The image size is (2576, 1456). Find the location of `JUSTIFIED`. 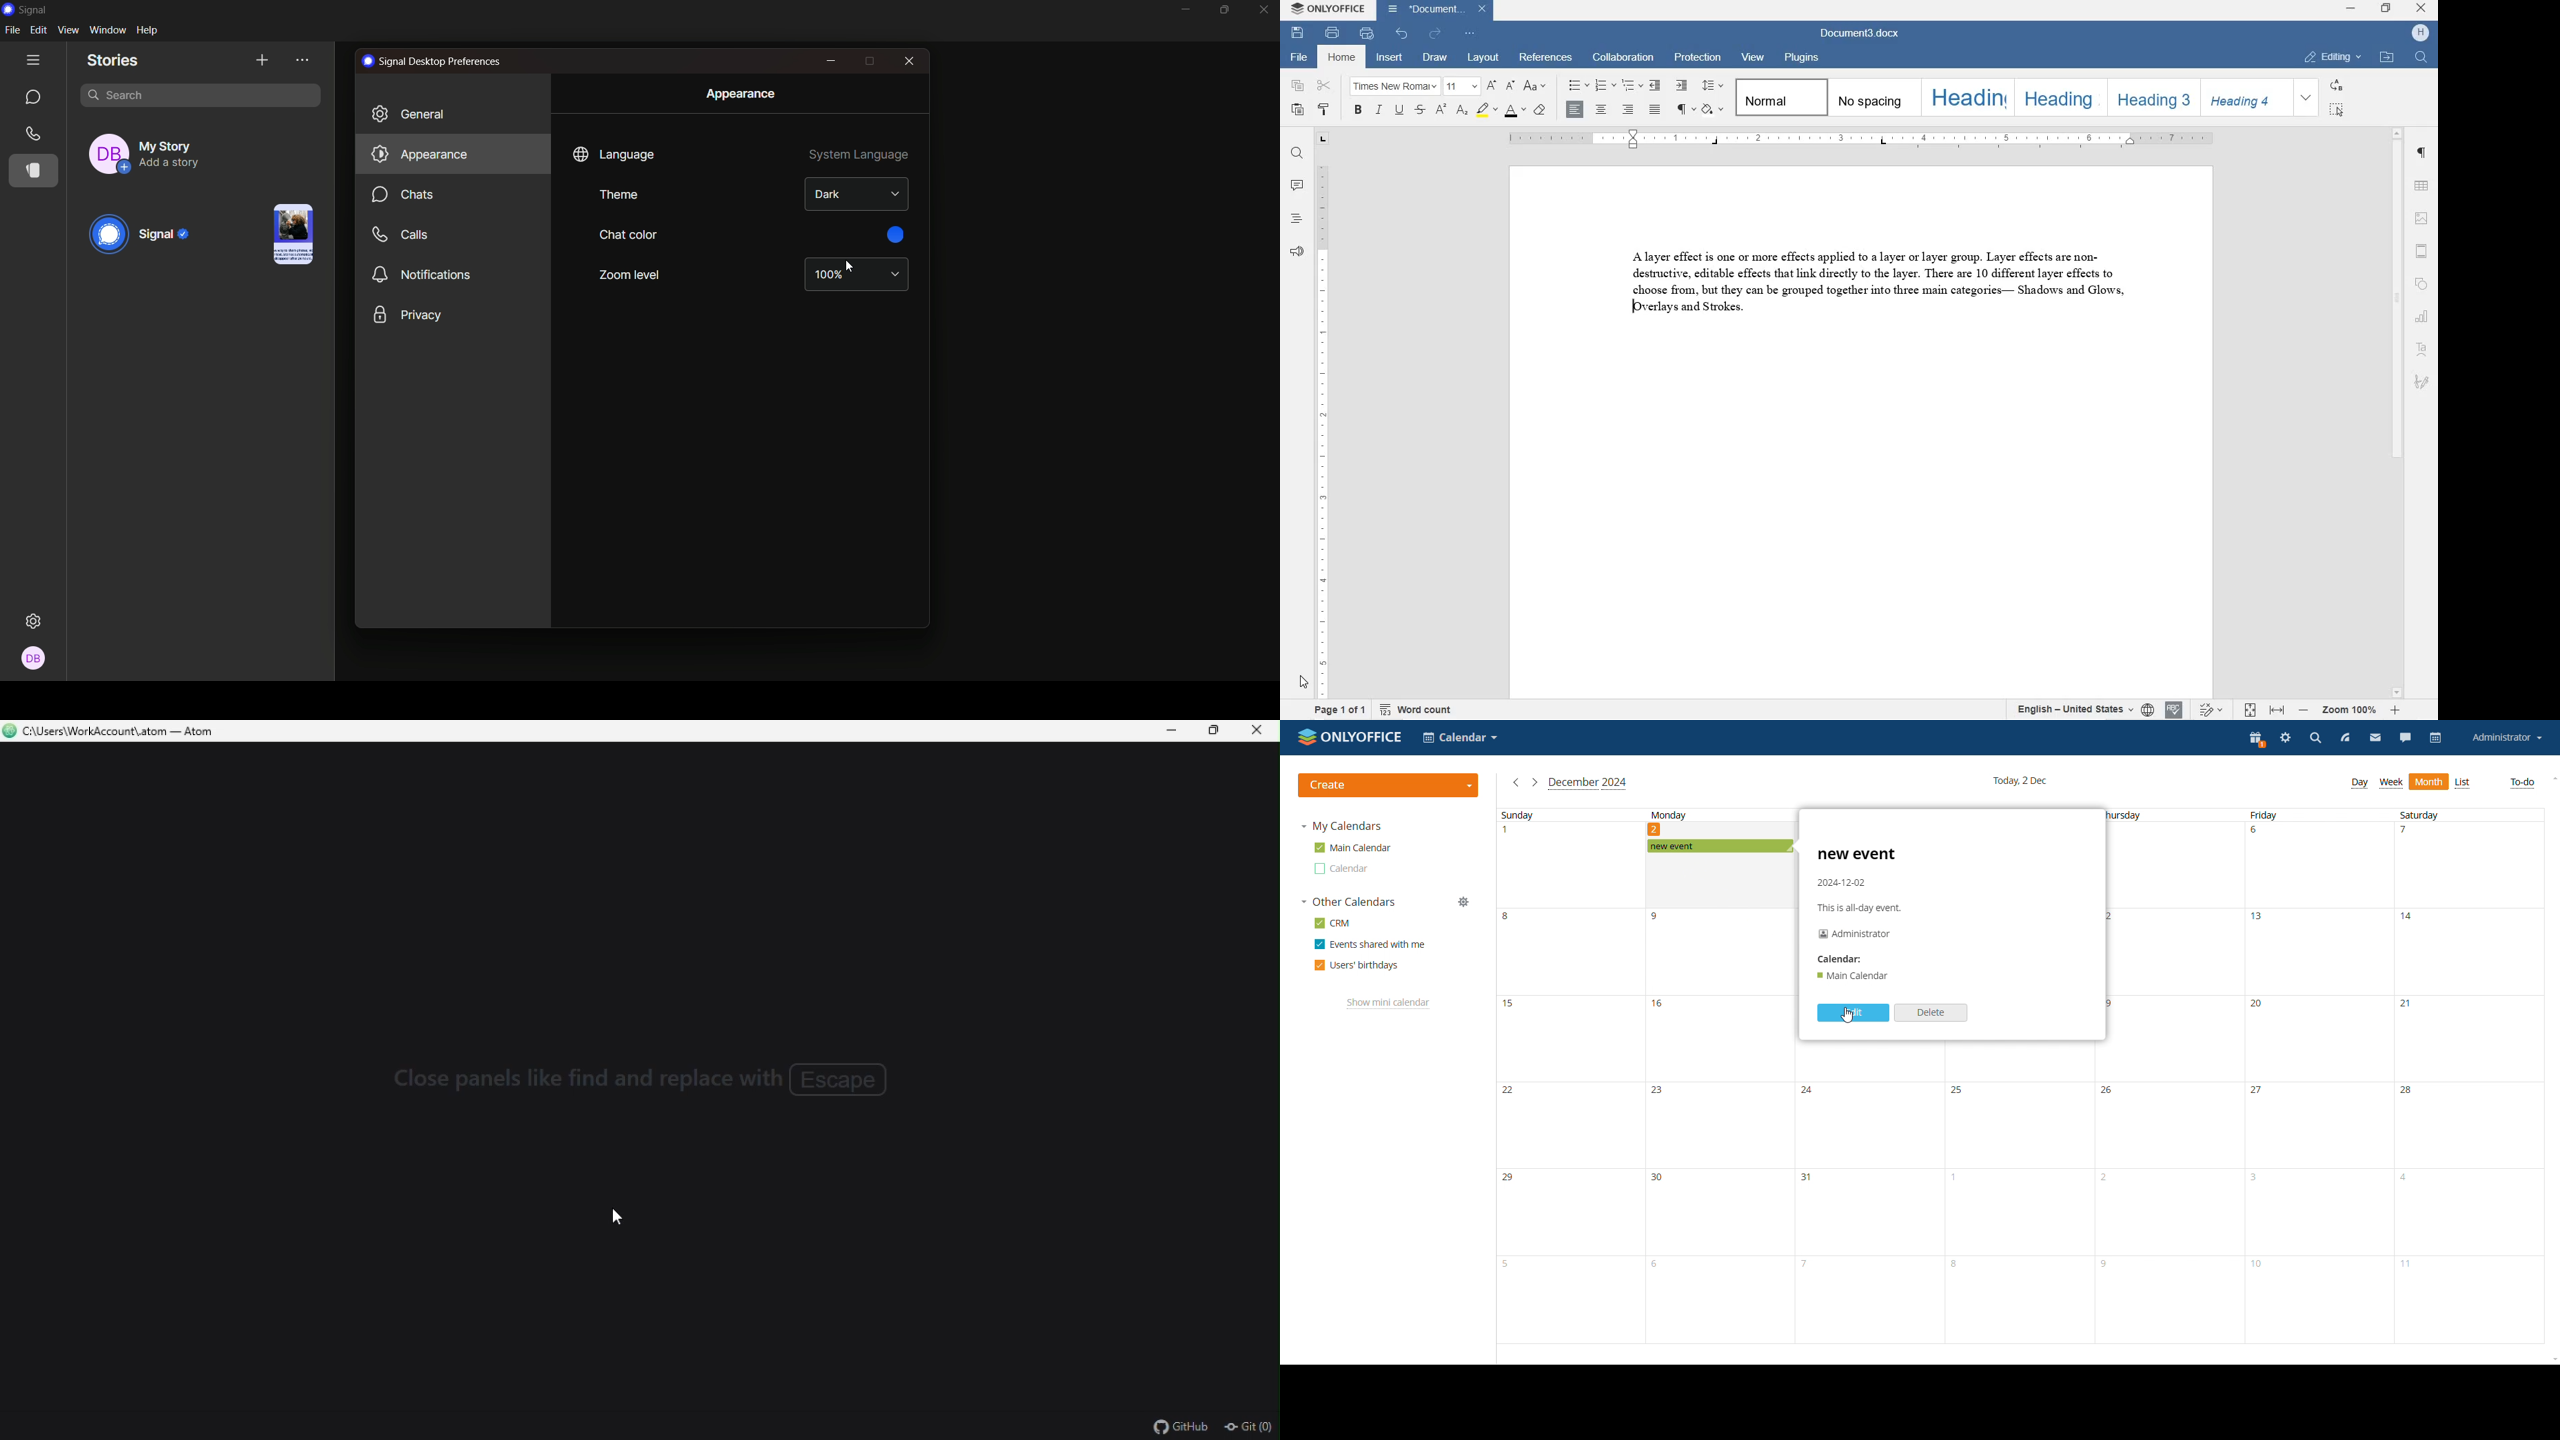

JUSTIFIED is located at coordinates (1656, 109).